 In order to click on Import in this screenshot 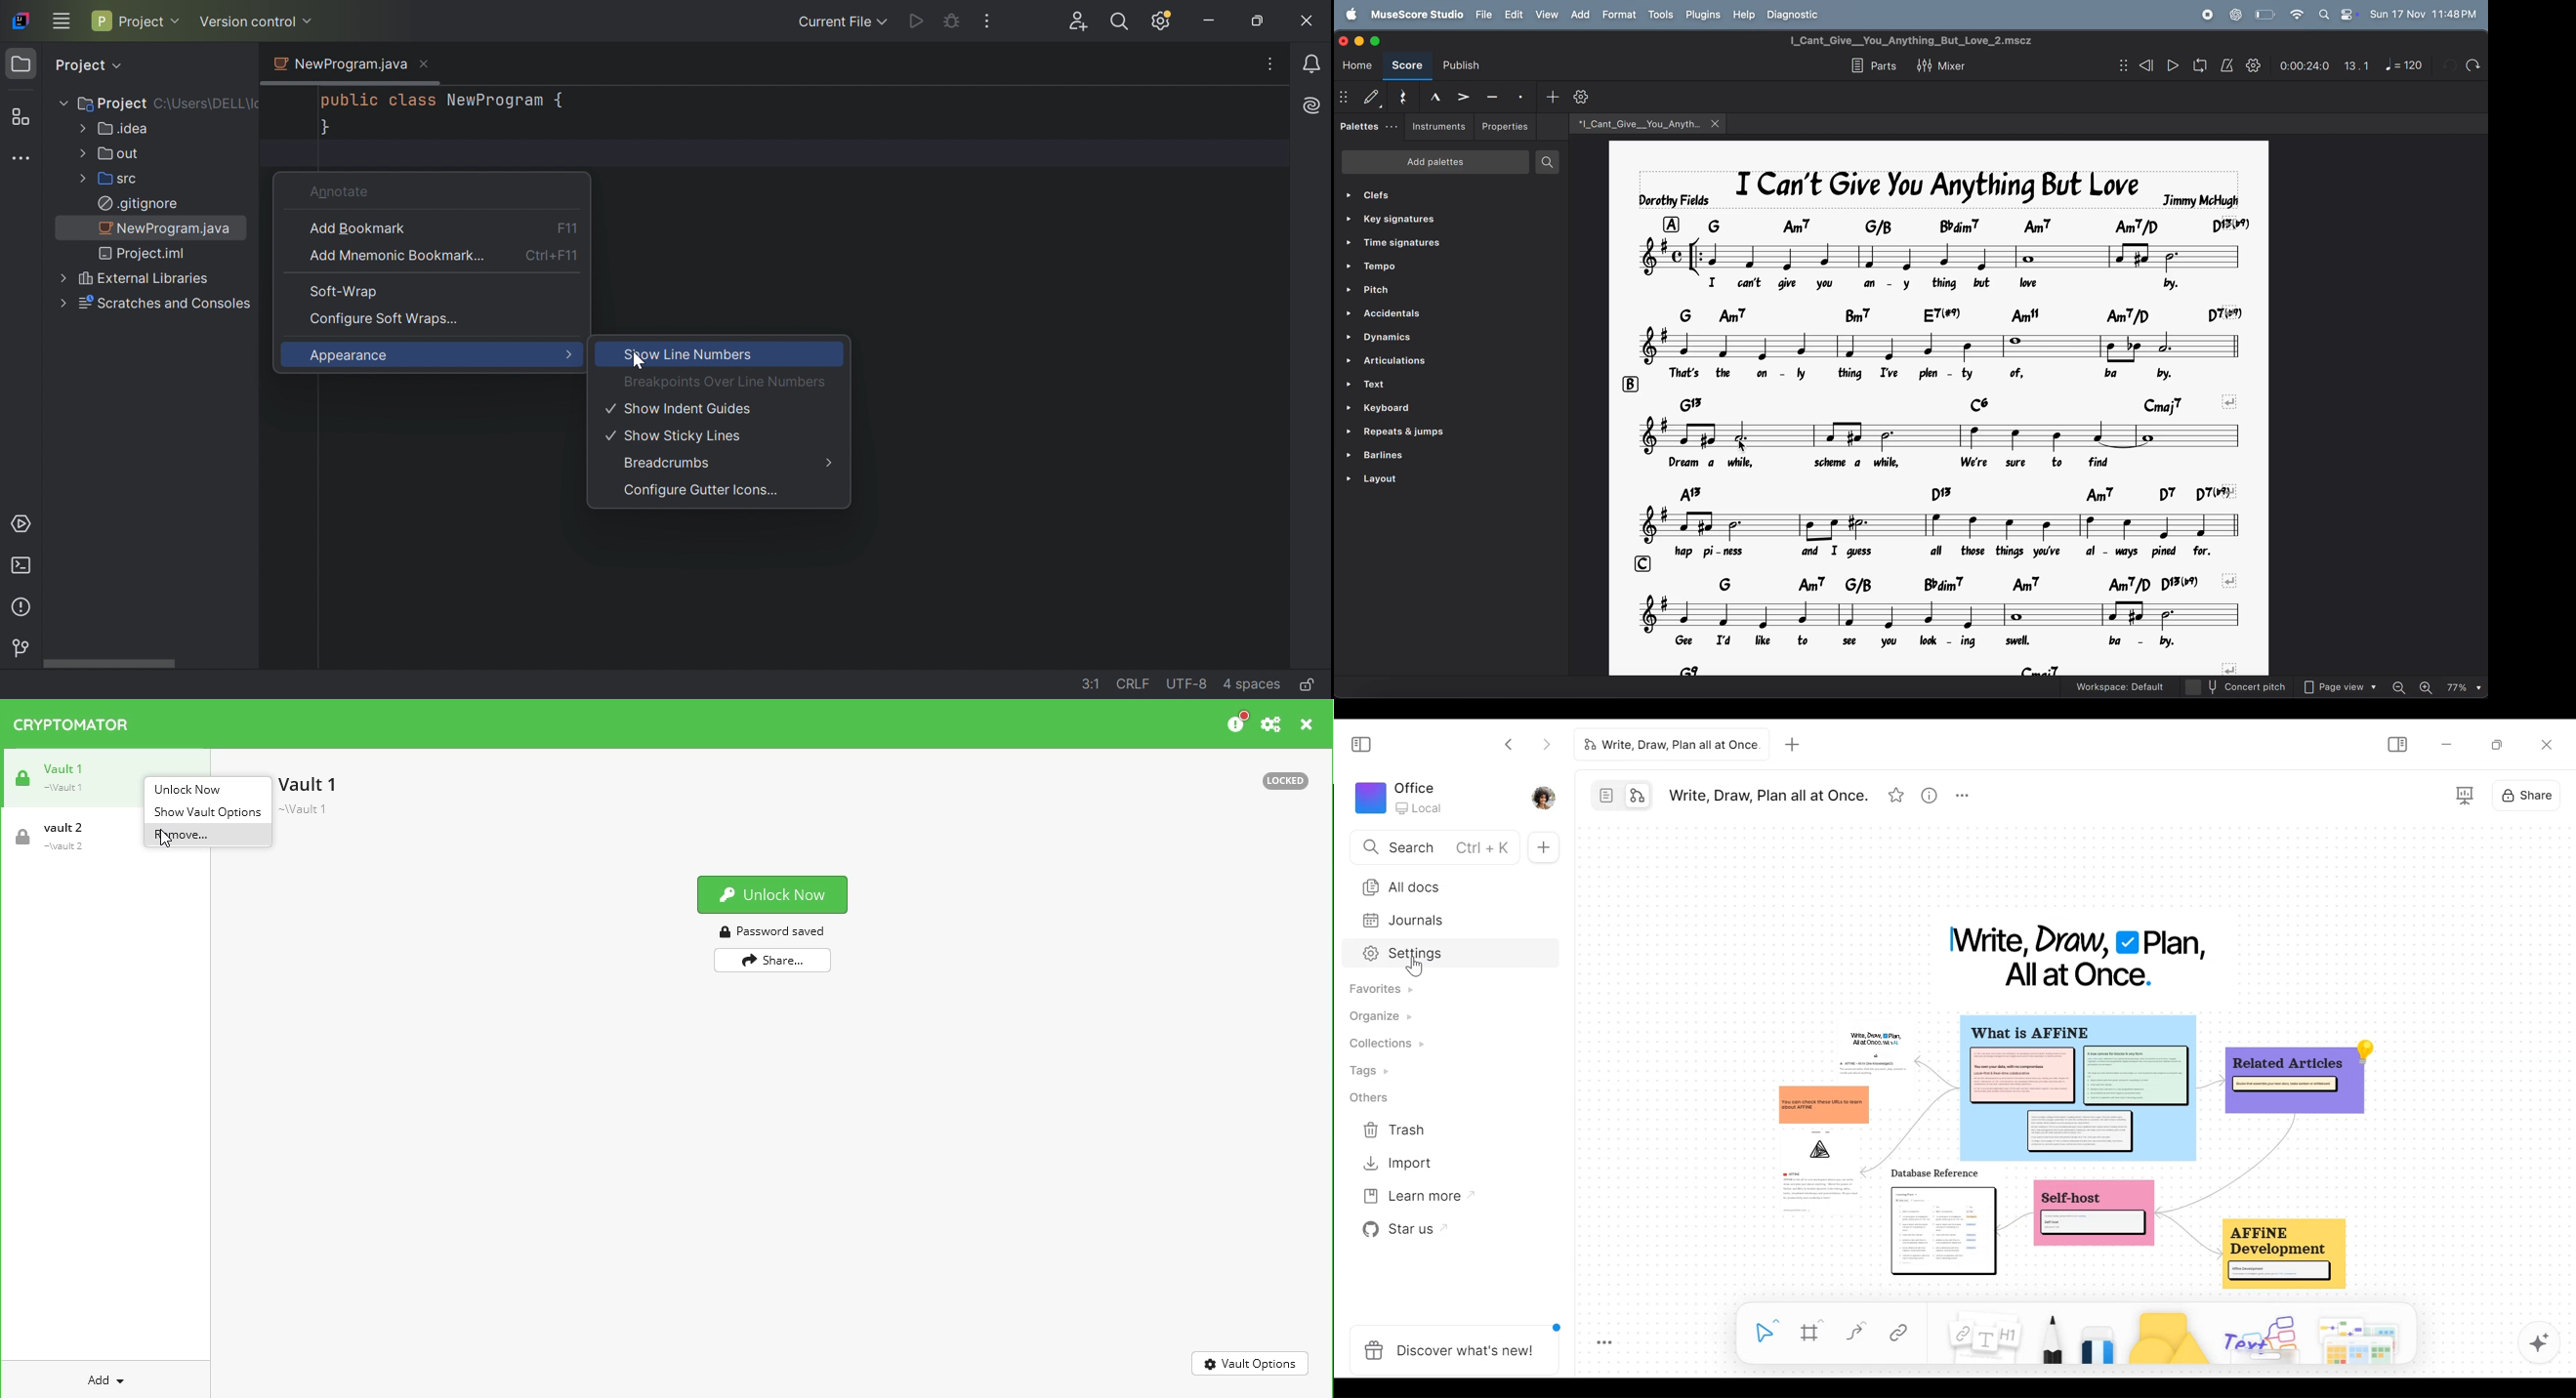, I will do `click(1399, 1164)`.